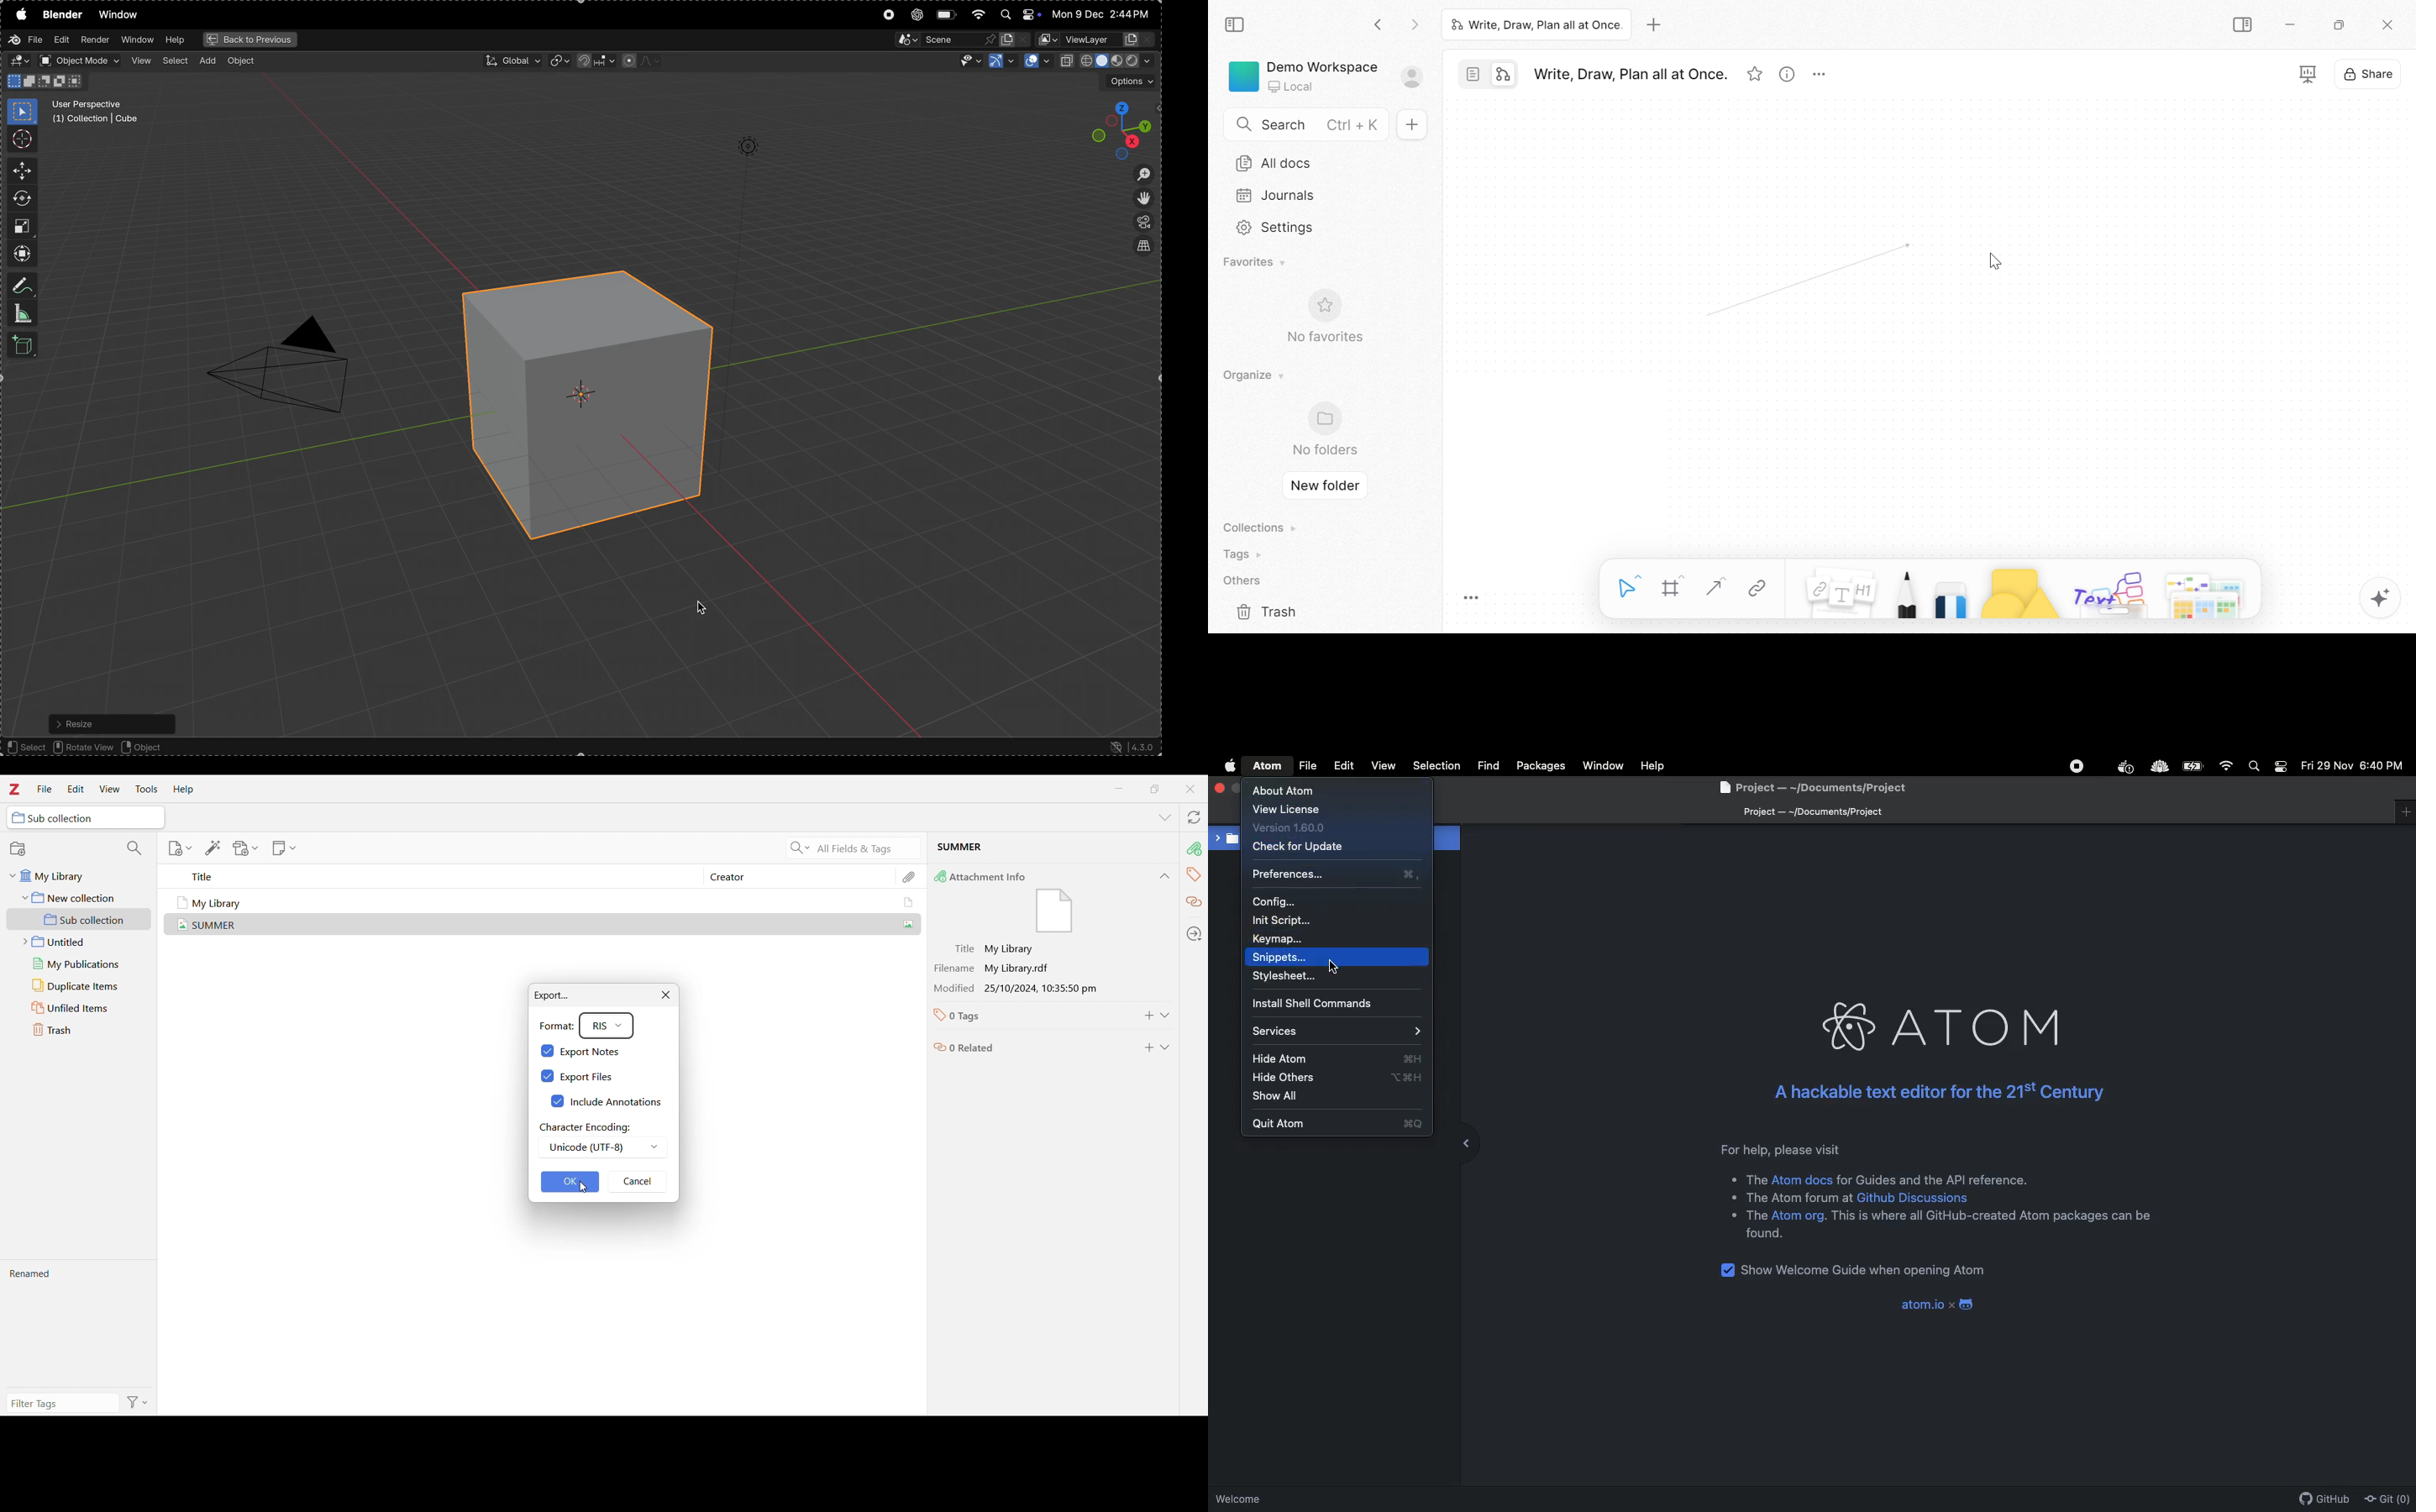 This screenshot has width=2436, height=1512. What do you see at coordinates (1165, 1016) in the screenshot?
I see `Expand` at bounding box center [1165, 1016].